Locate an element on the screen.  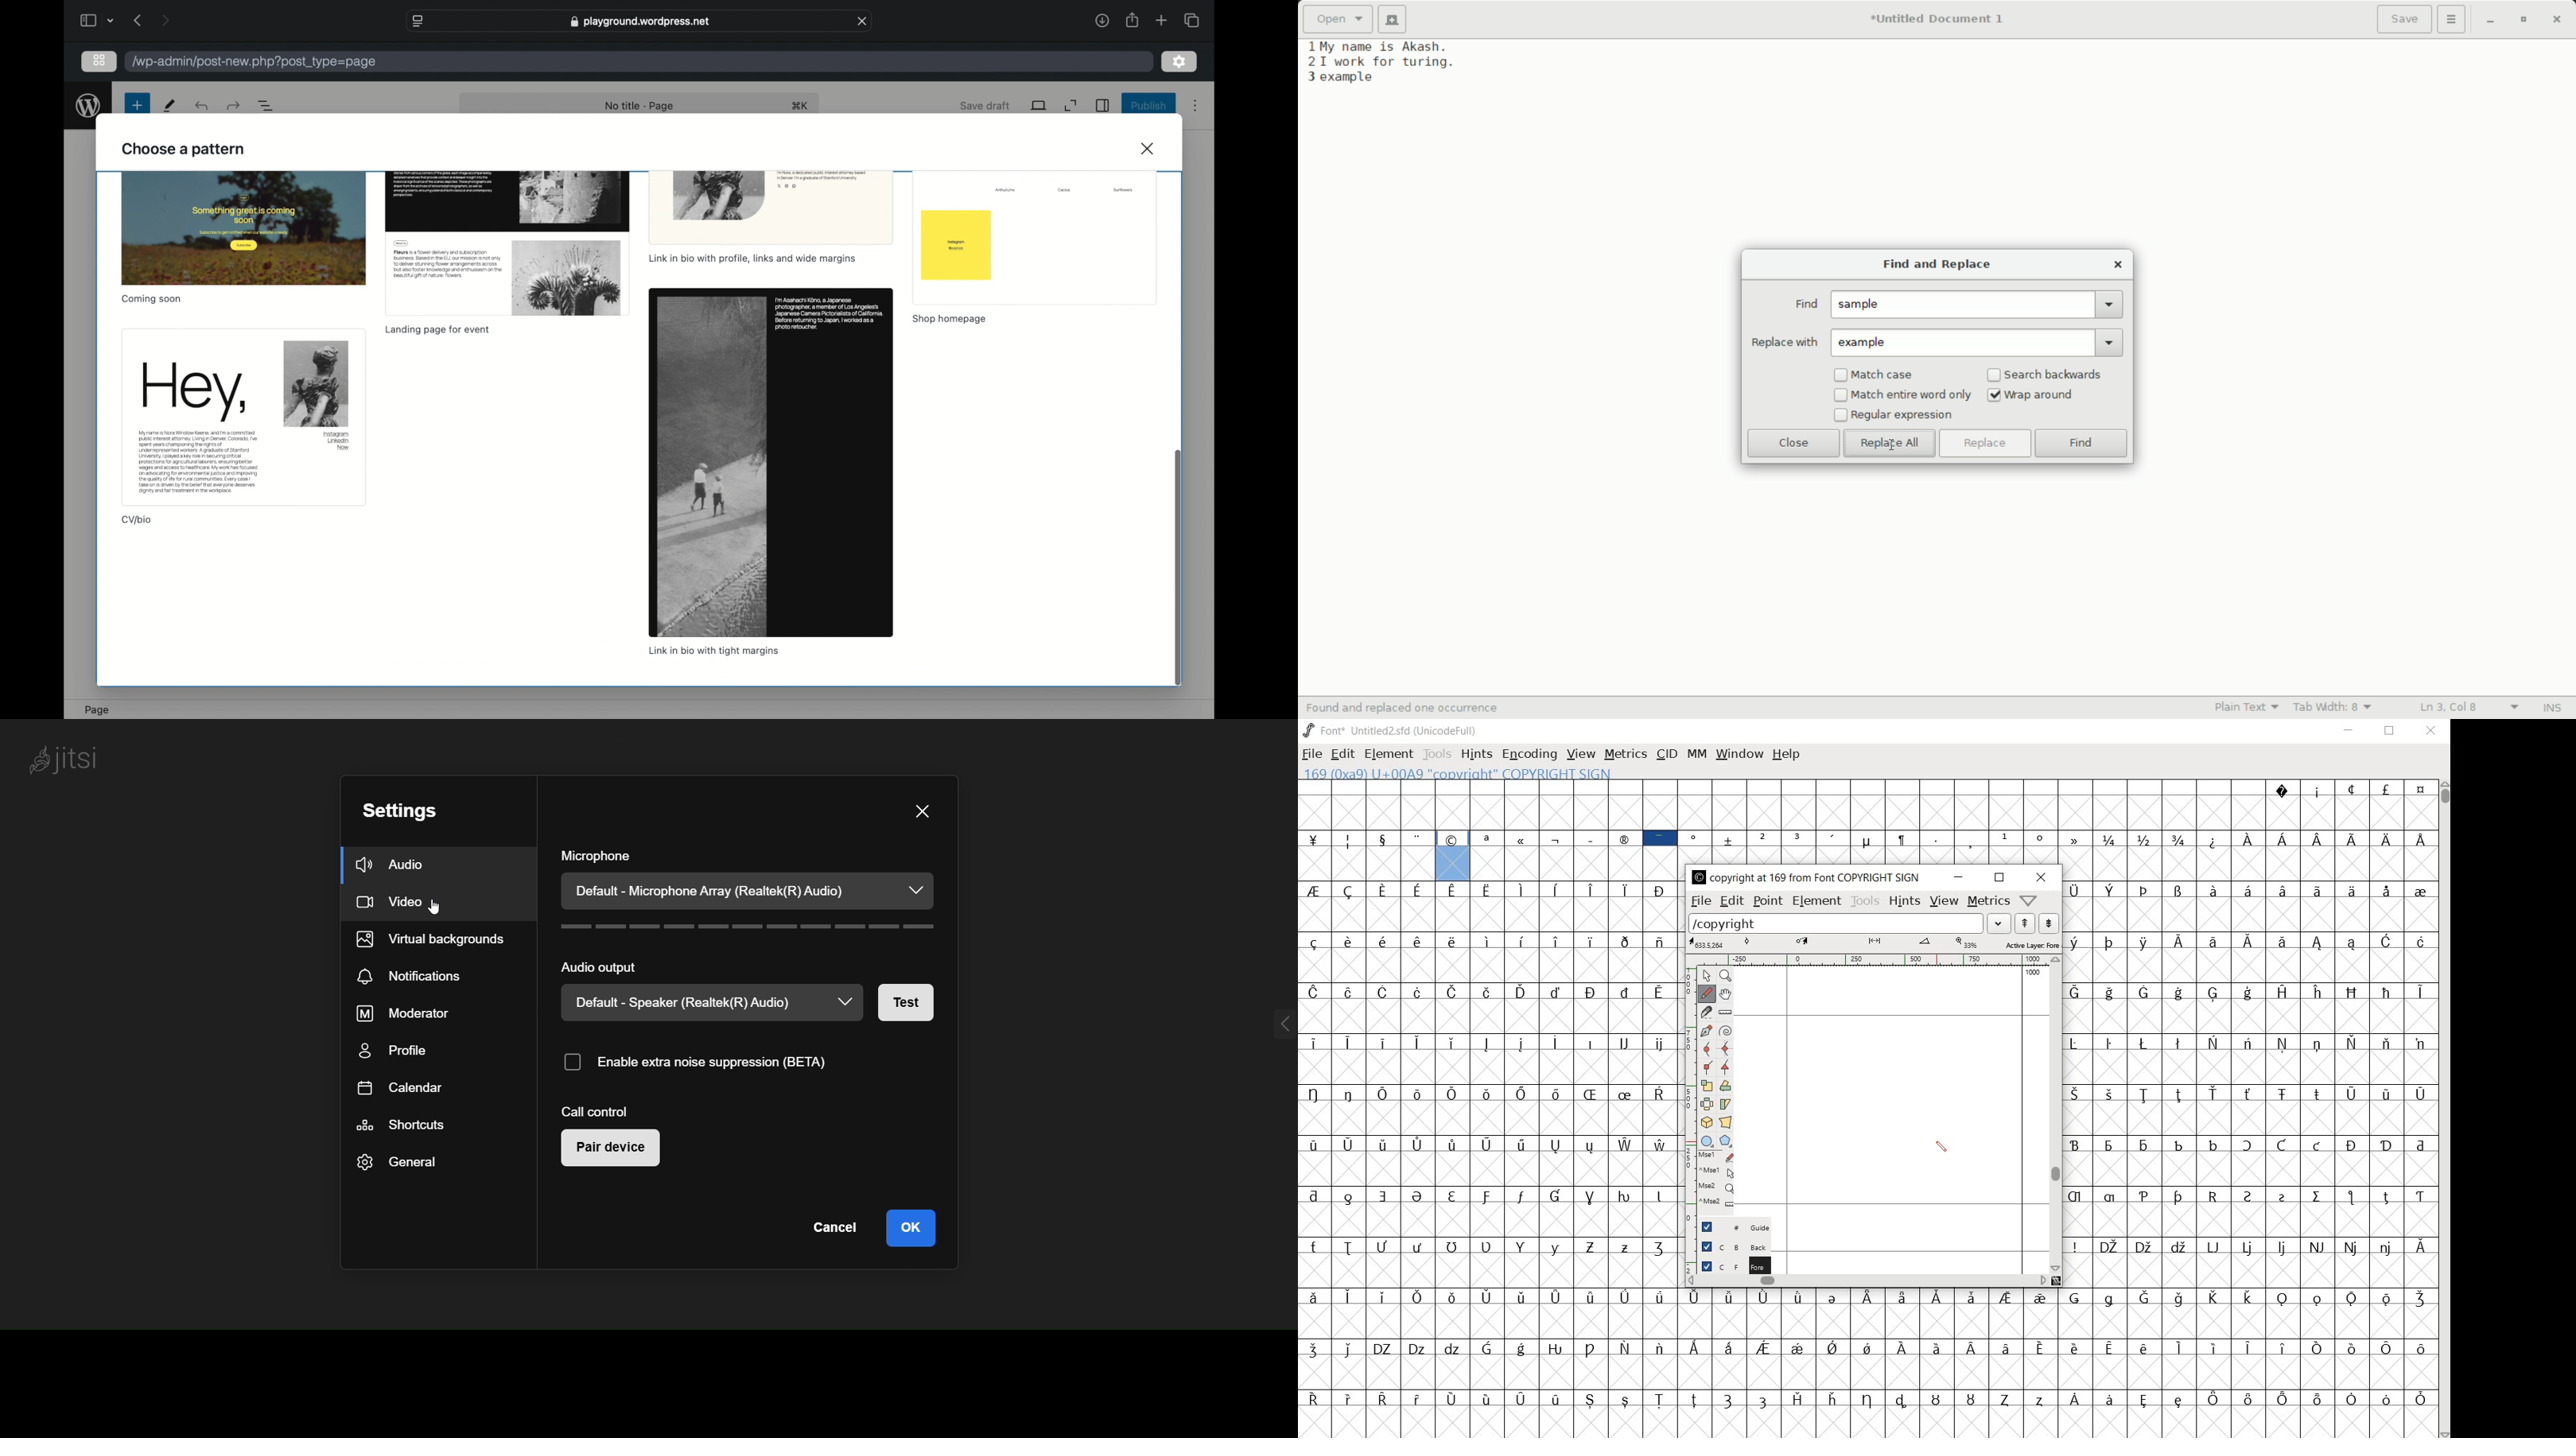
dropdown is located at coordinates (917, 889).